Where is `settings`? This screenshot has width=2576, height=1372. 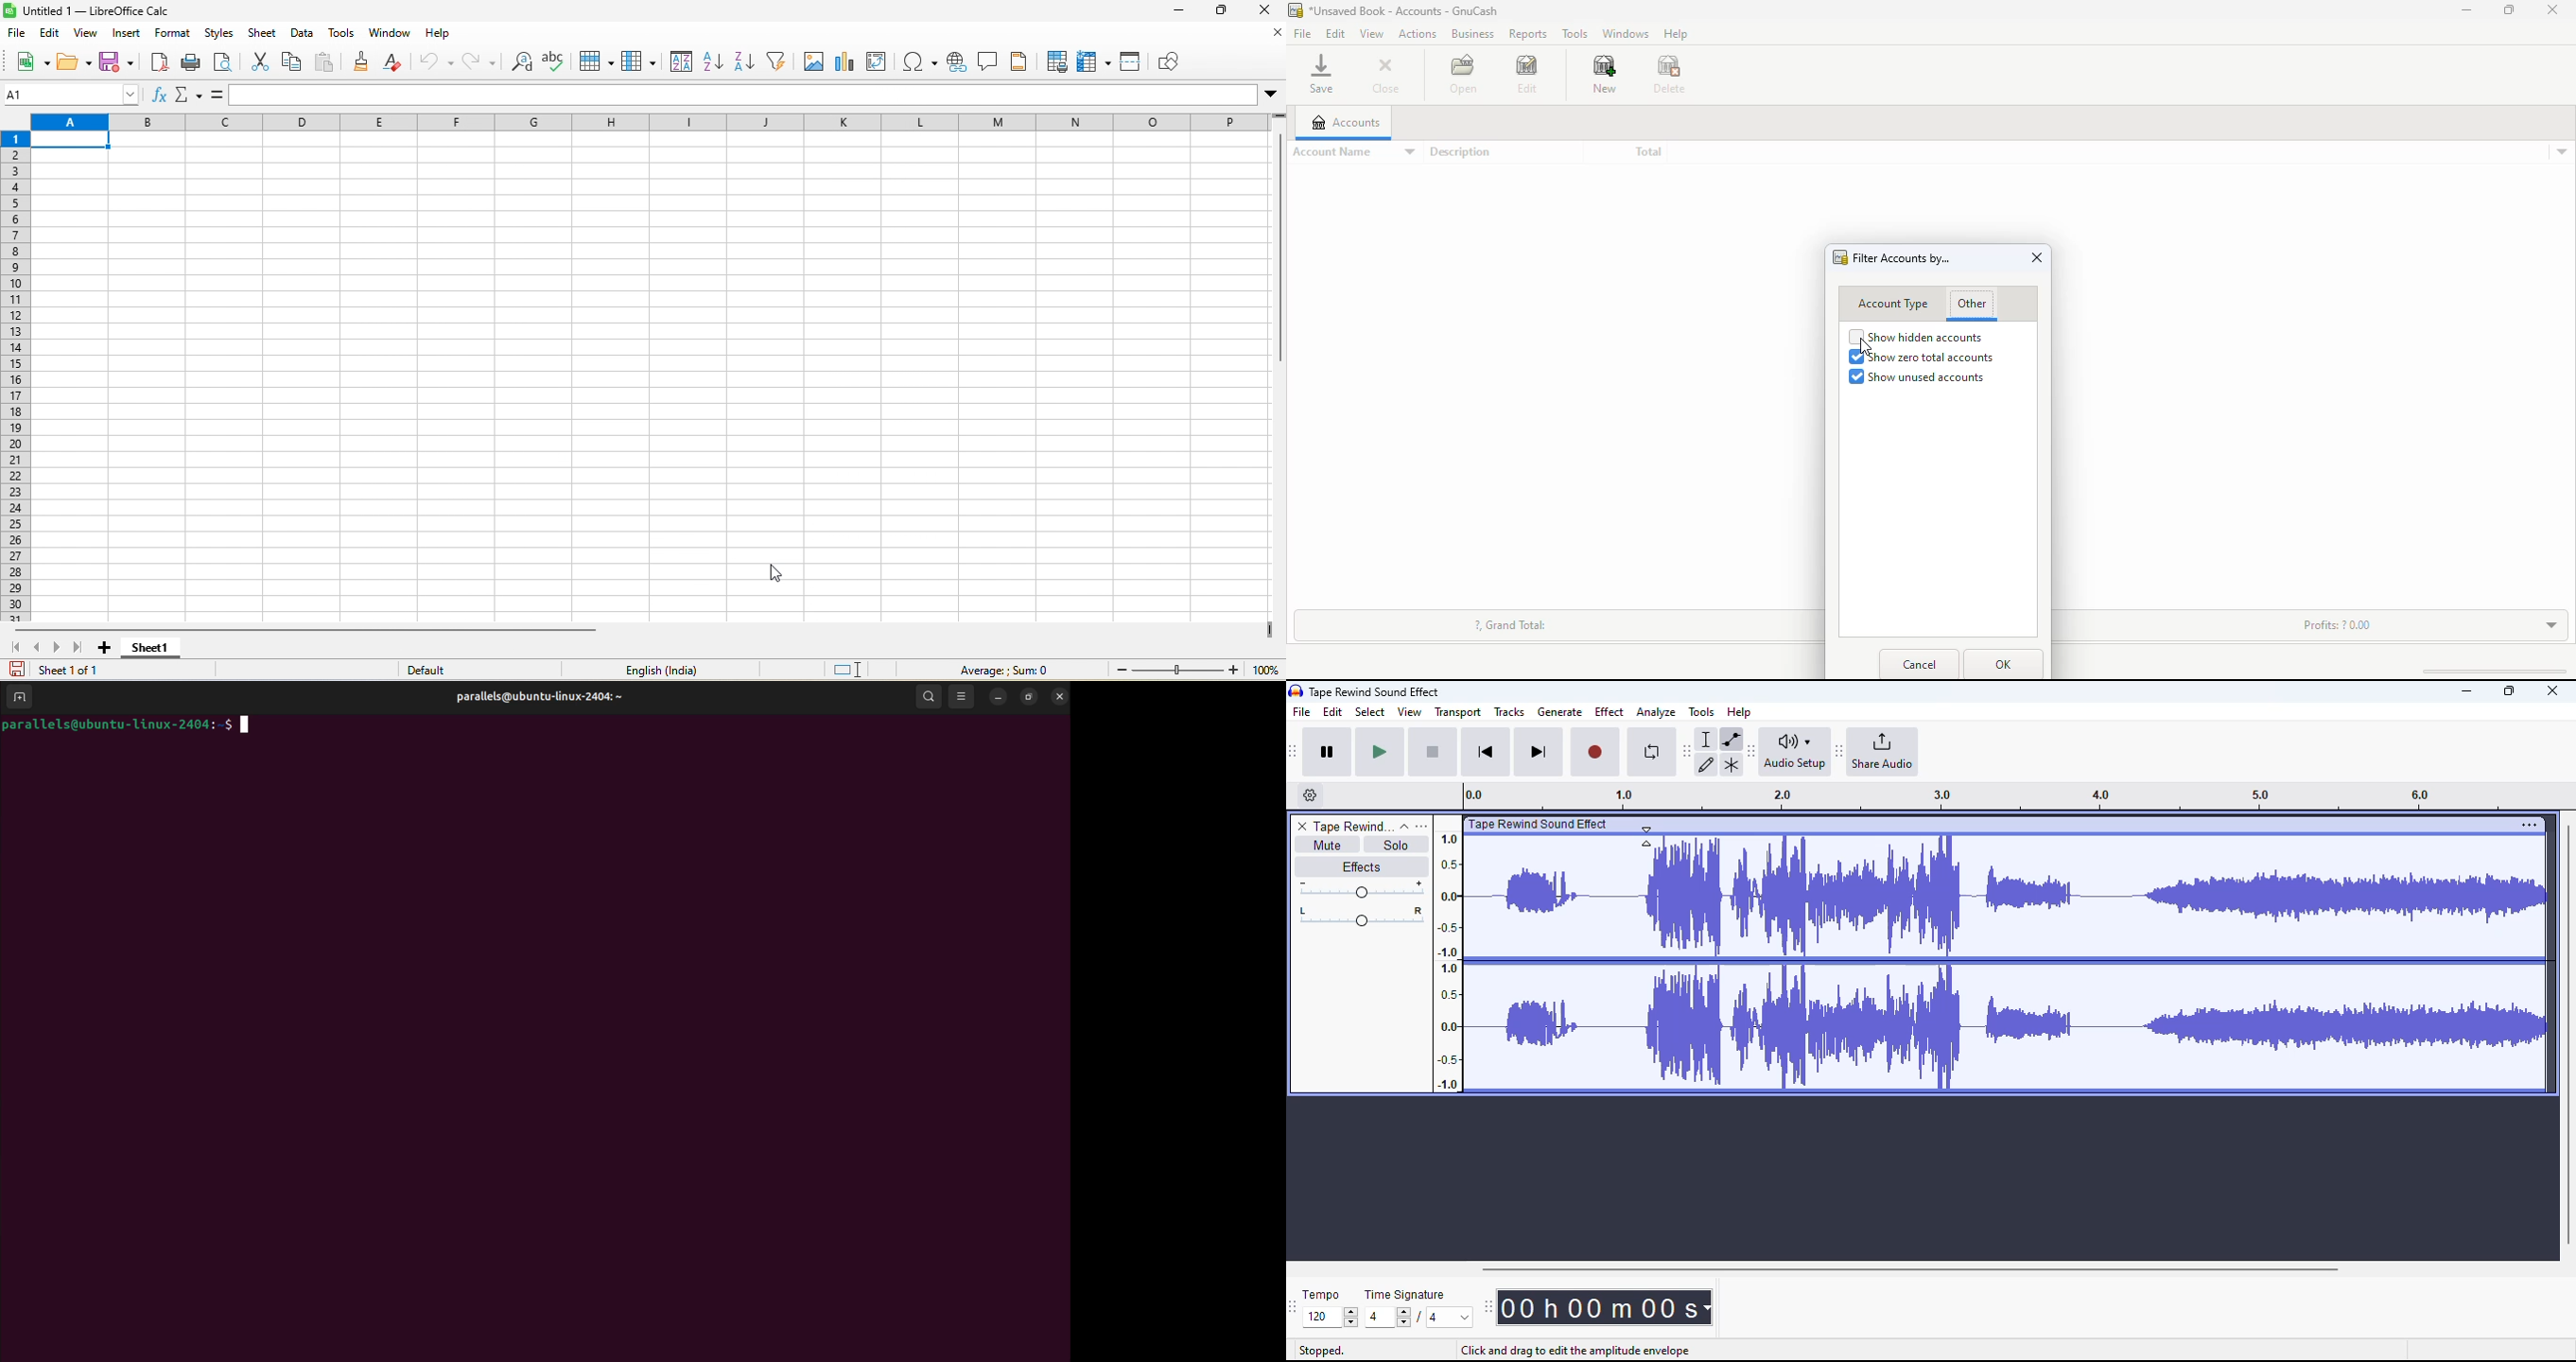 settings is located at coordinates (2529, 825).